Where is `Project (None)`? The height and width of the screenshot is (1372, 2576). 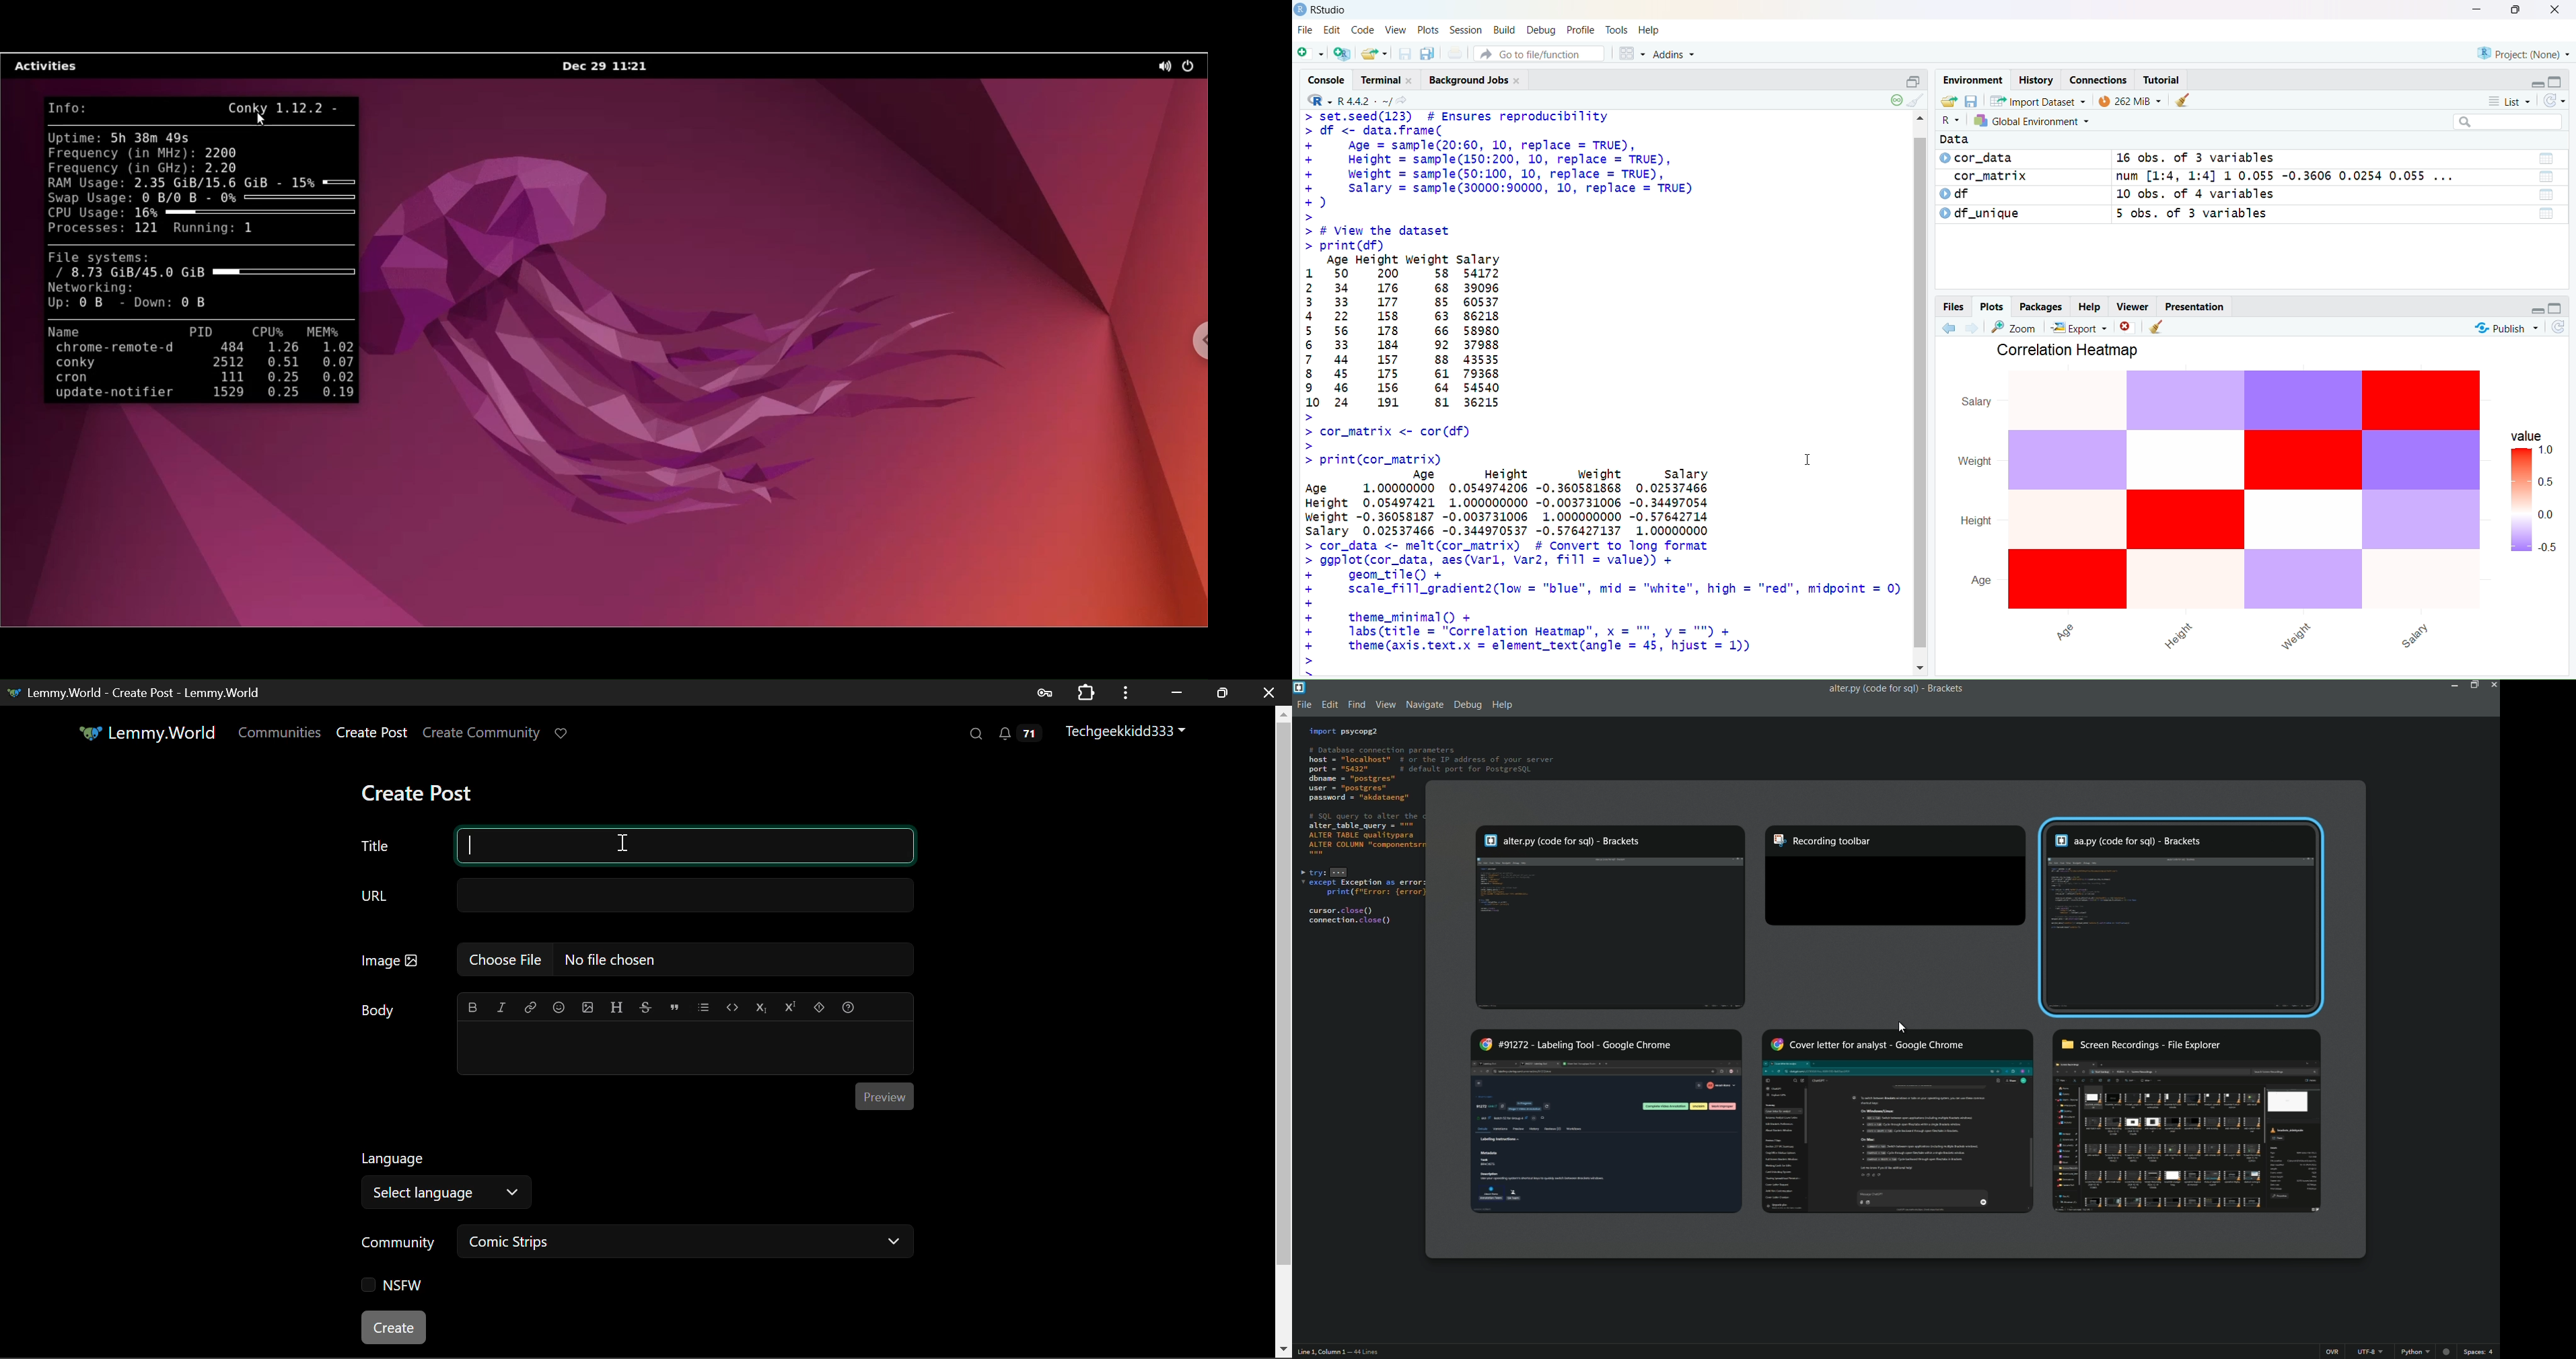
Project (None) is located at coordinates (2526, 56).